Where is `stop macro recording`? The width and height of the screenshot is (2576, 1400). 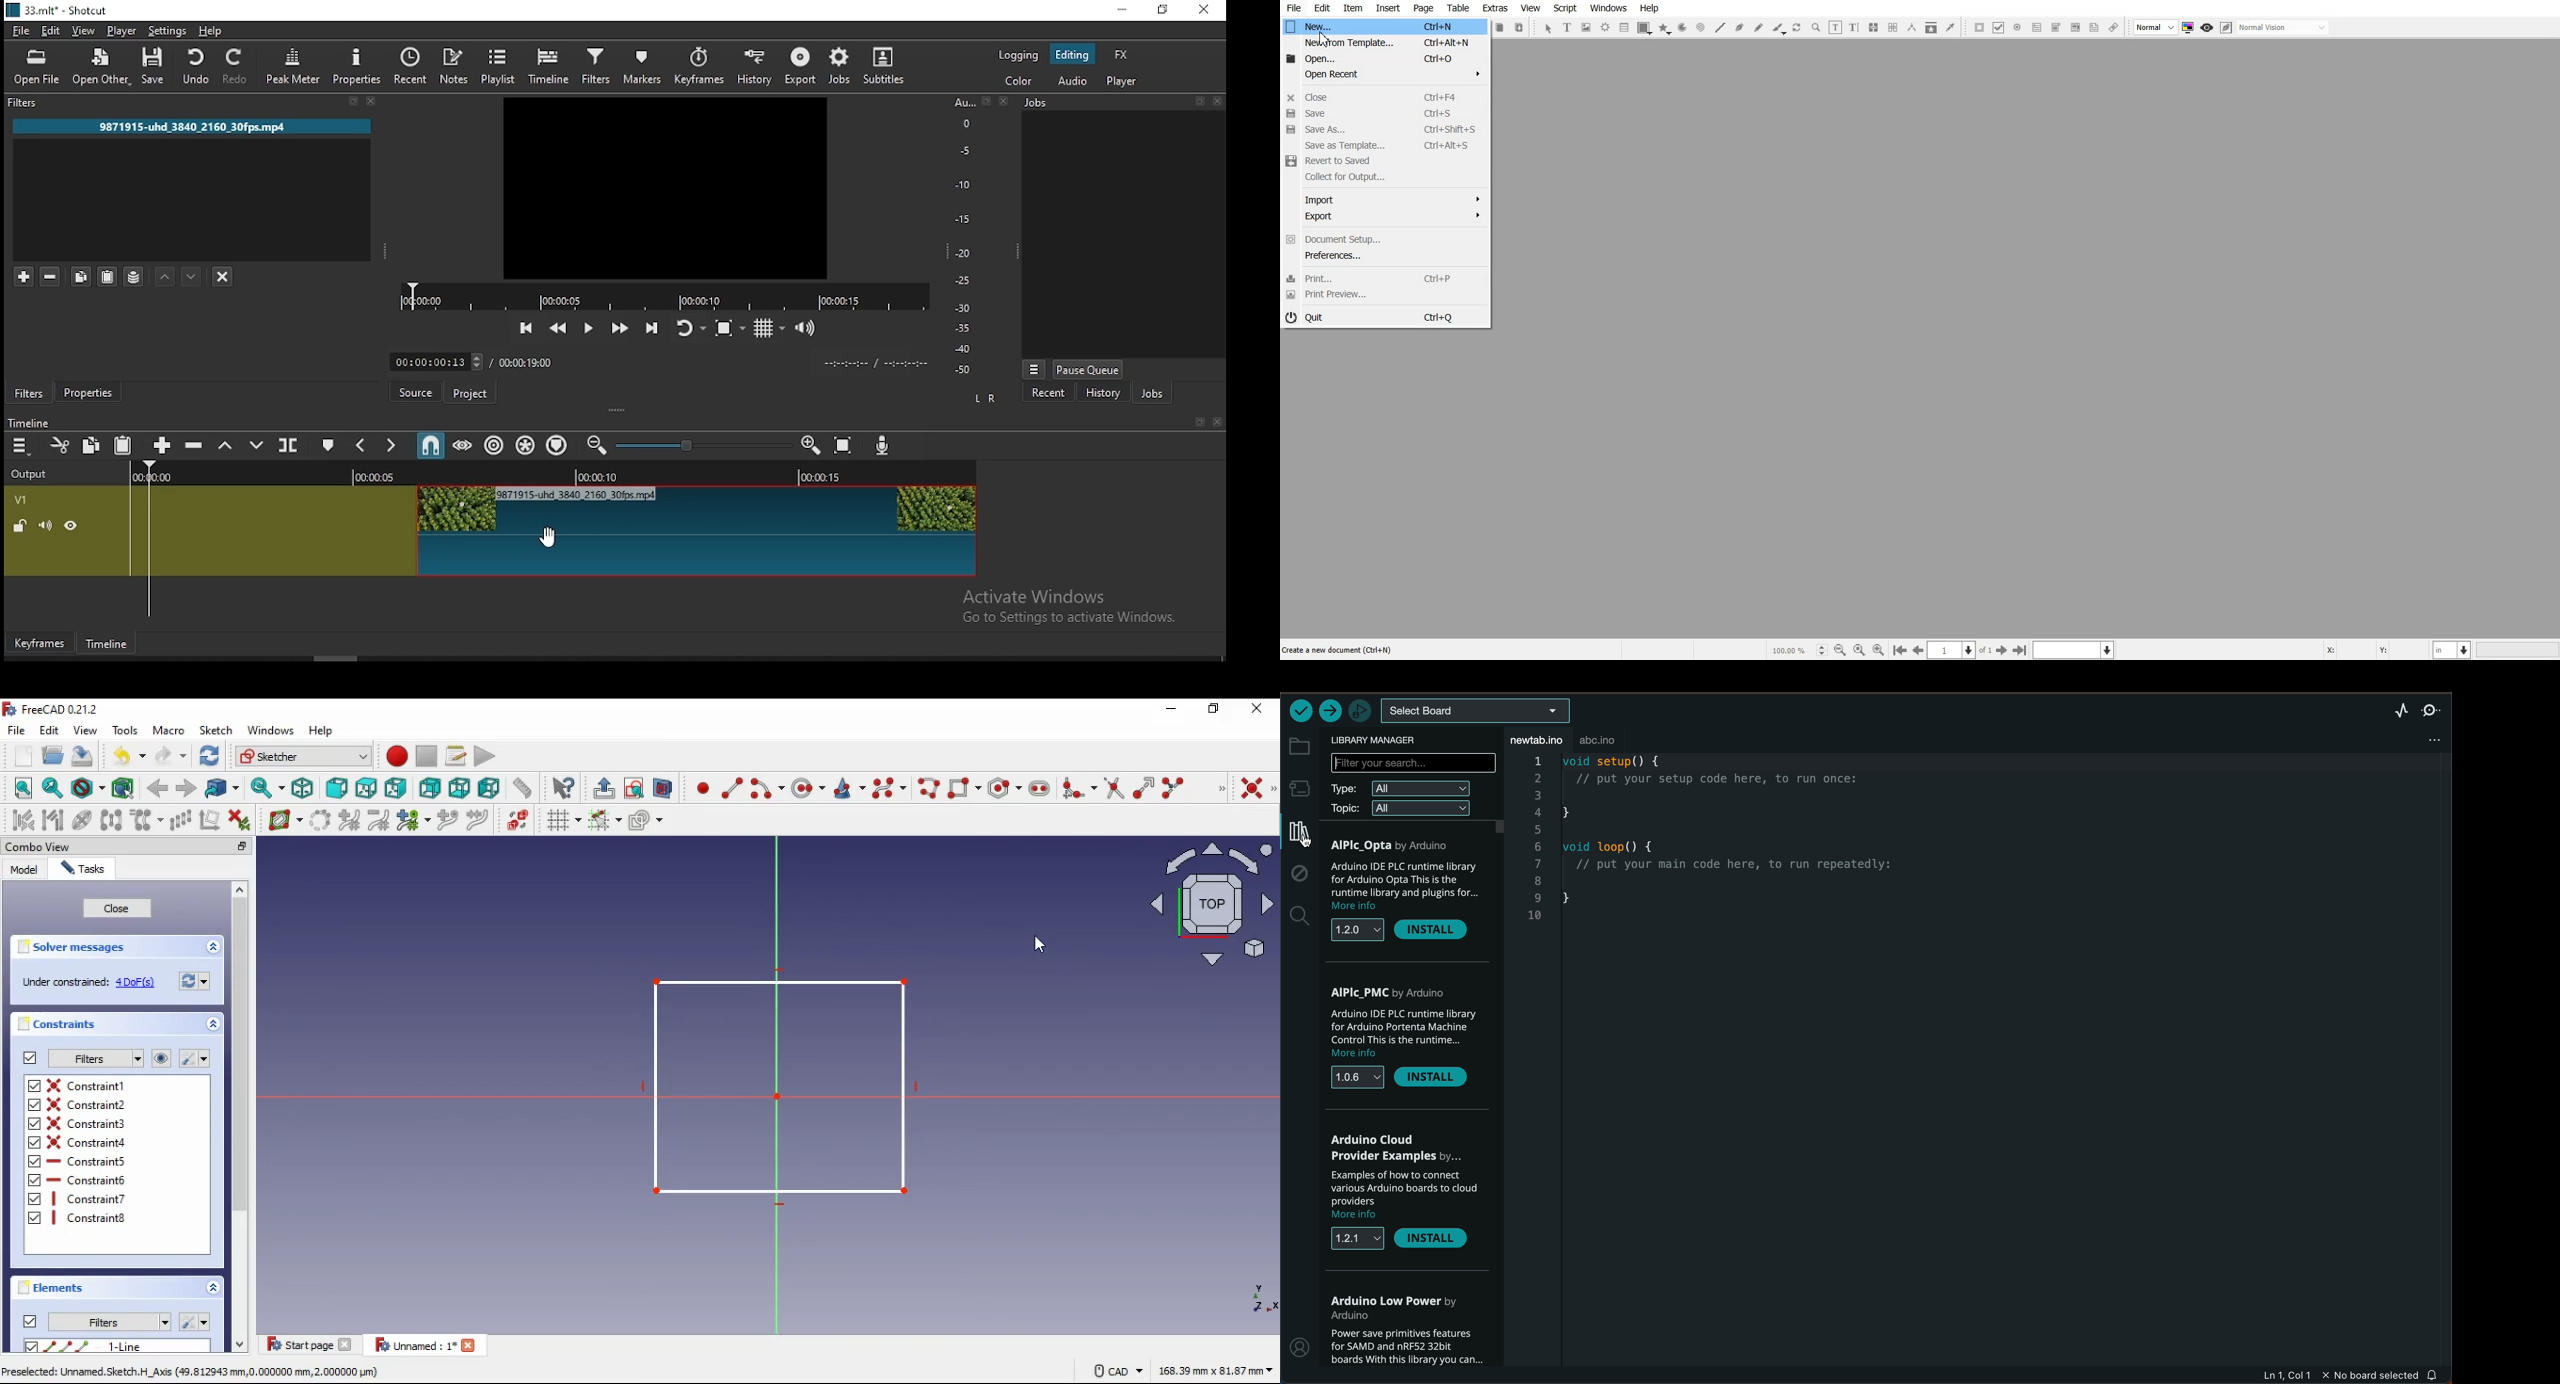
stop macro recording is located at coordinates (426, 756).